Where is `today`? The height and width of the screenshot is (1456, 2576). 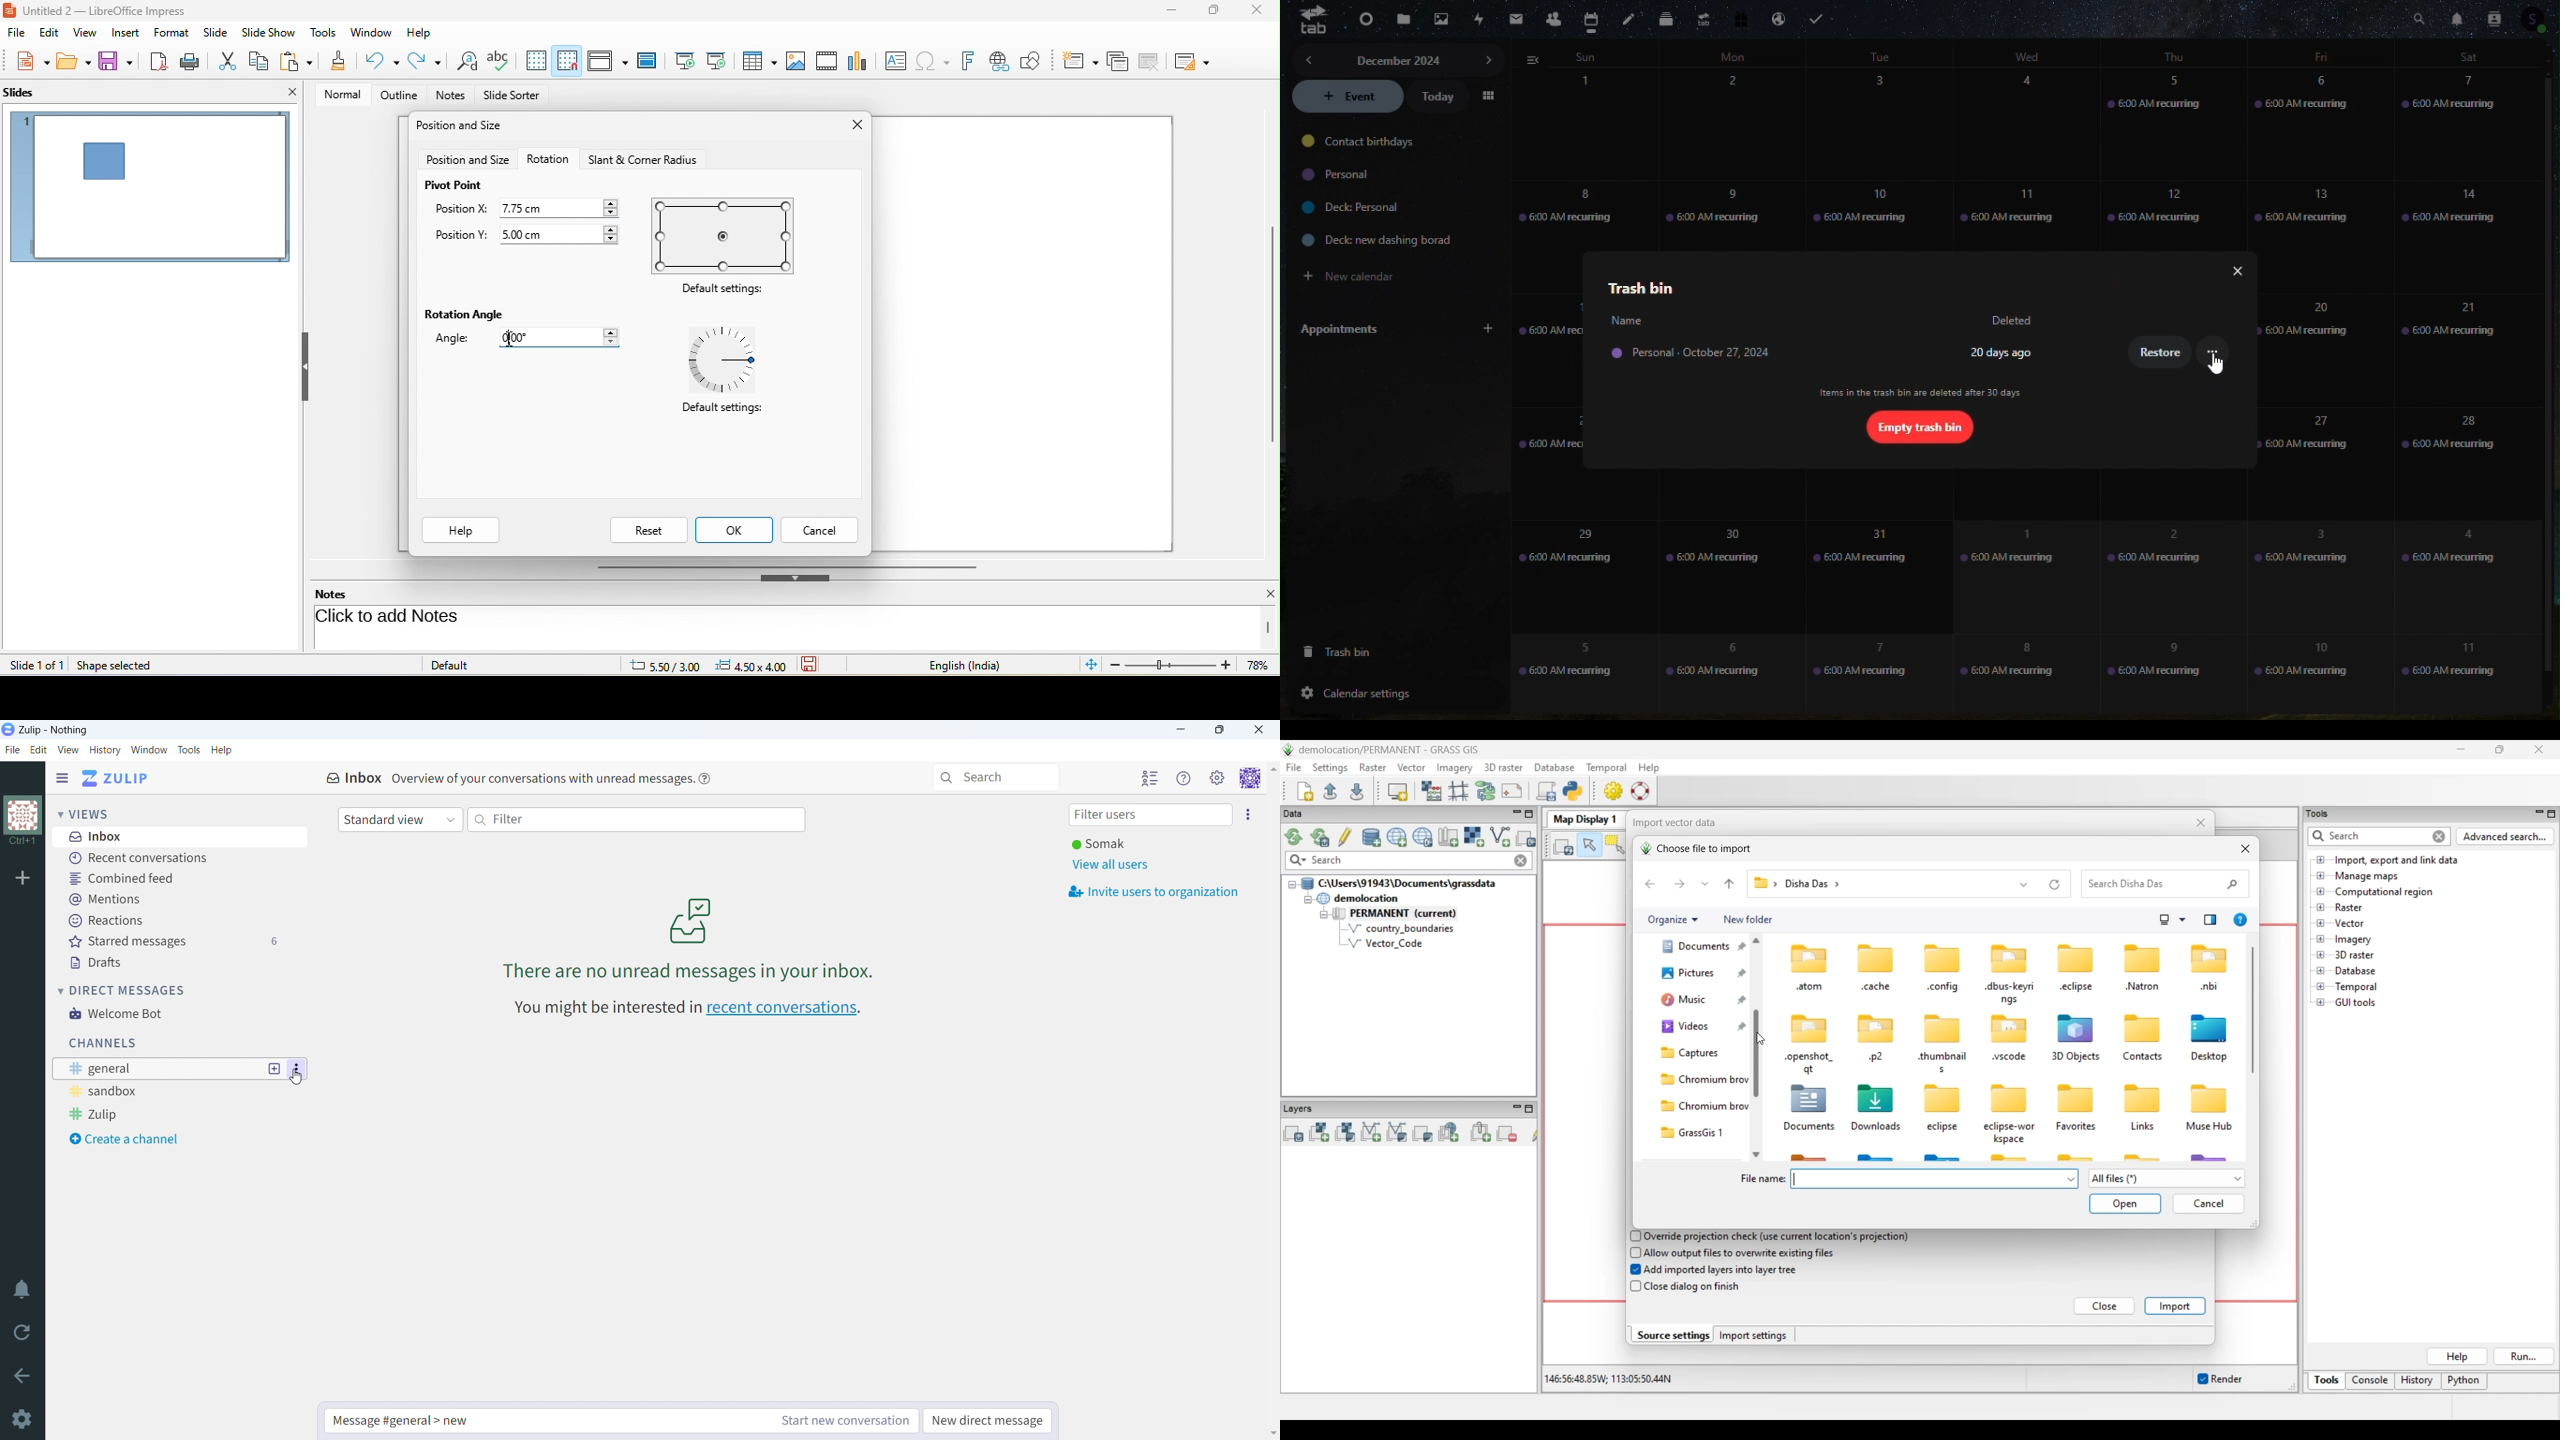
today is located at coordinates (1441, 97).